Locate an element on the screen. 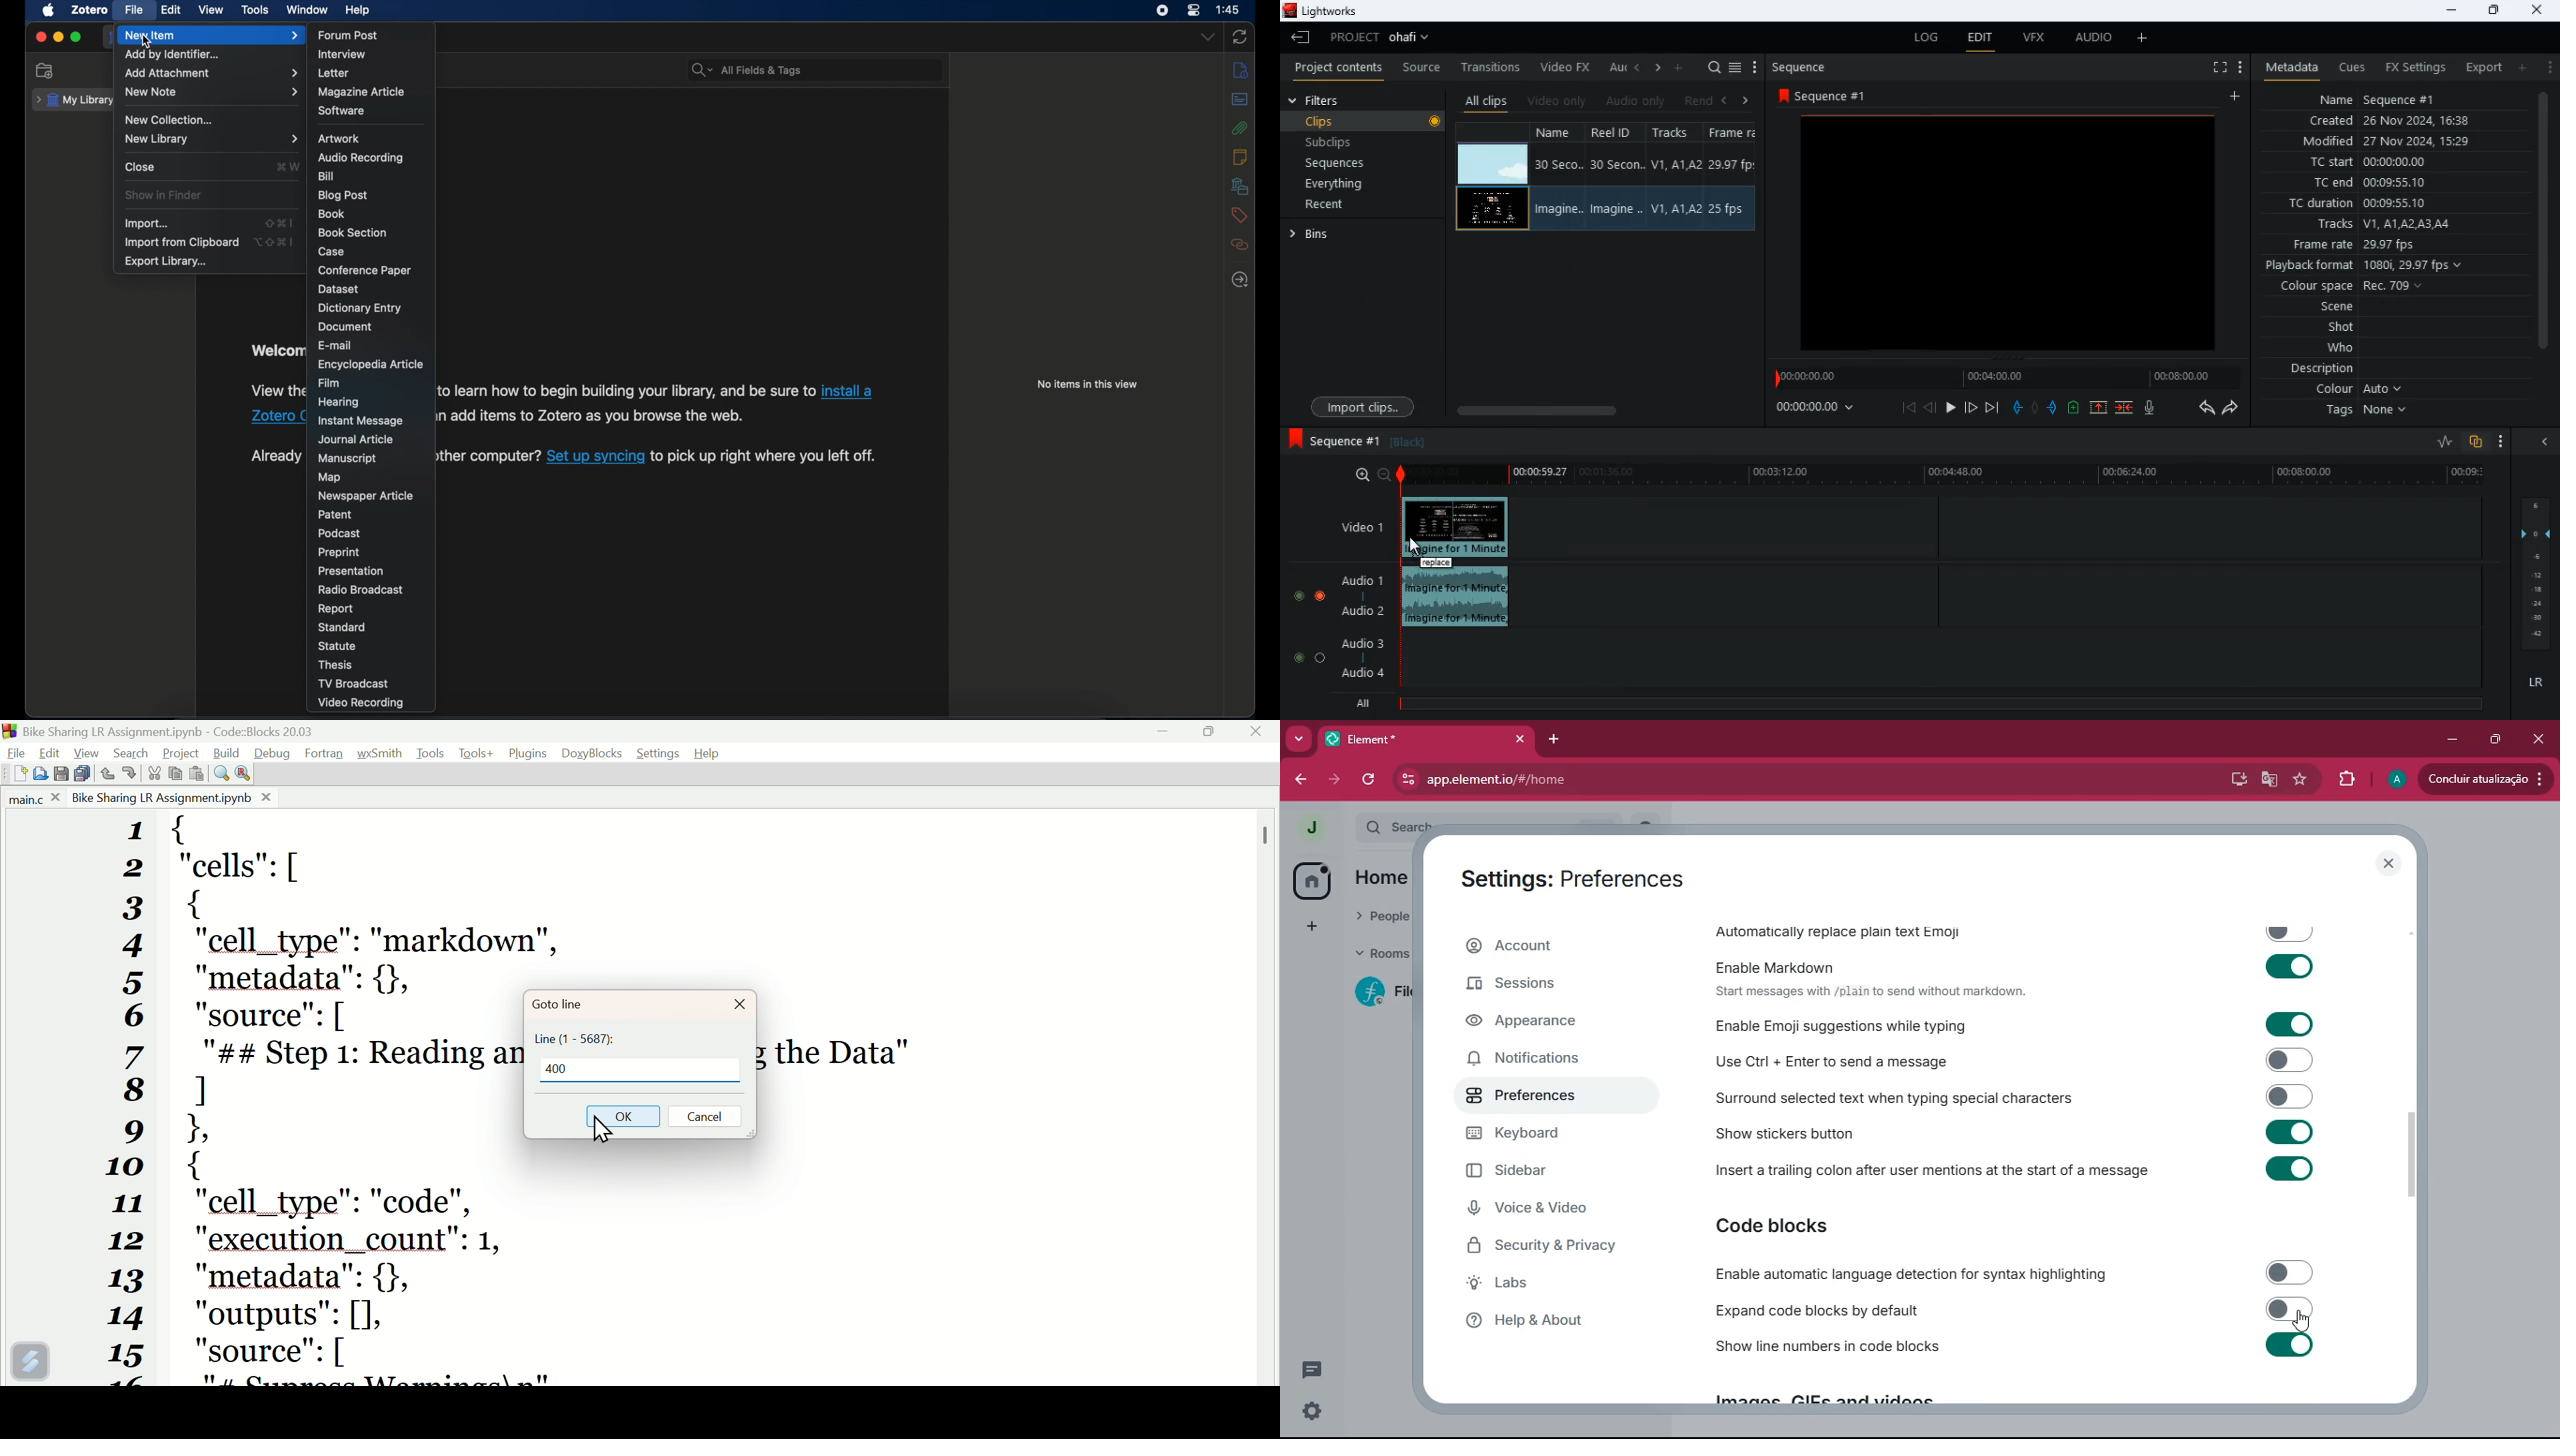 Image resolution: width=2576 pixels, height=1456 pixels. Debug is located at coordinates (273, 753).